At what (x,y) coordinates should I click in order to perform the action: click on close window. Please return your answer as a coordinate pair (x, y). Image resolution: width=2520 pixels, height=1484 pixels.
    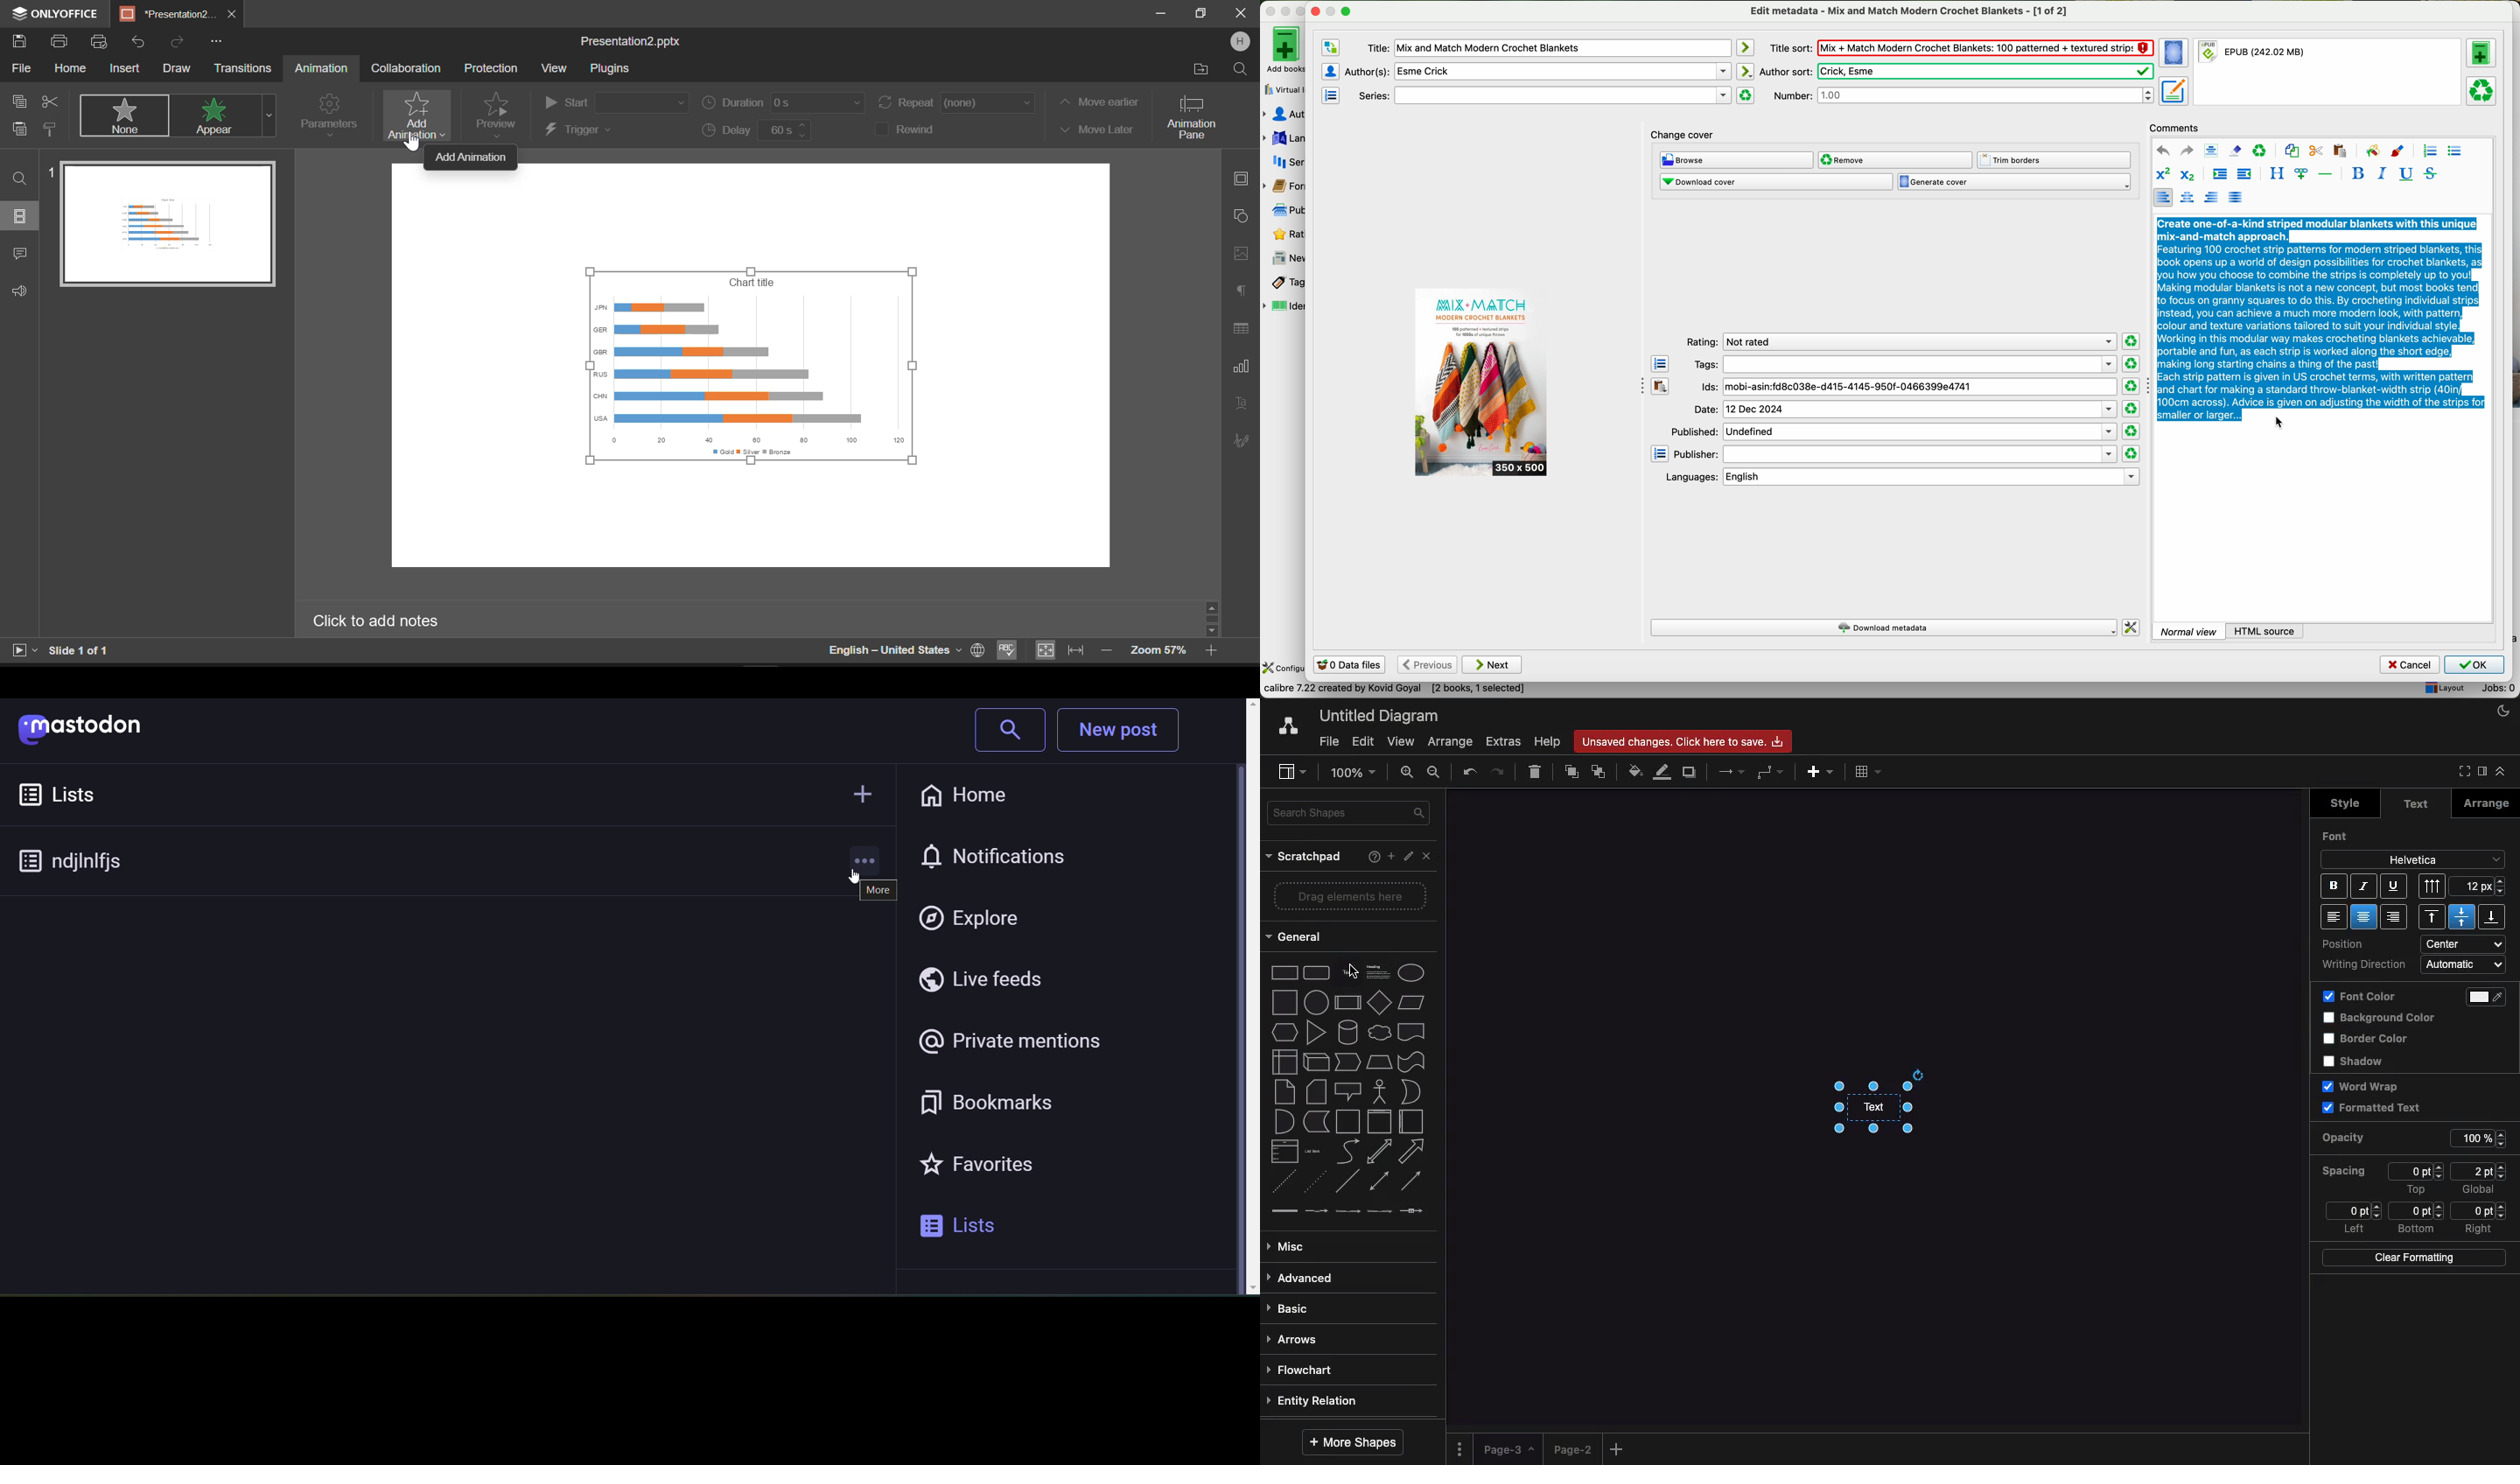
    Looking at the image, I should click on (1316, 10).